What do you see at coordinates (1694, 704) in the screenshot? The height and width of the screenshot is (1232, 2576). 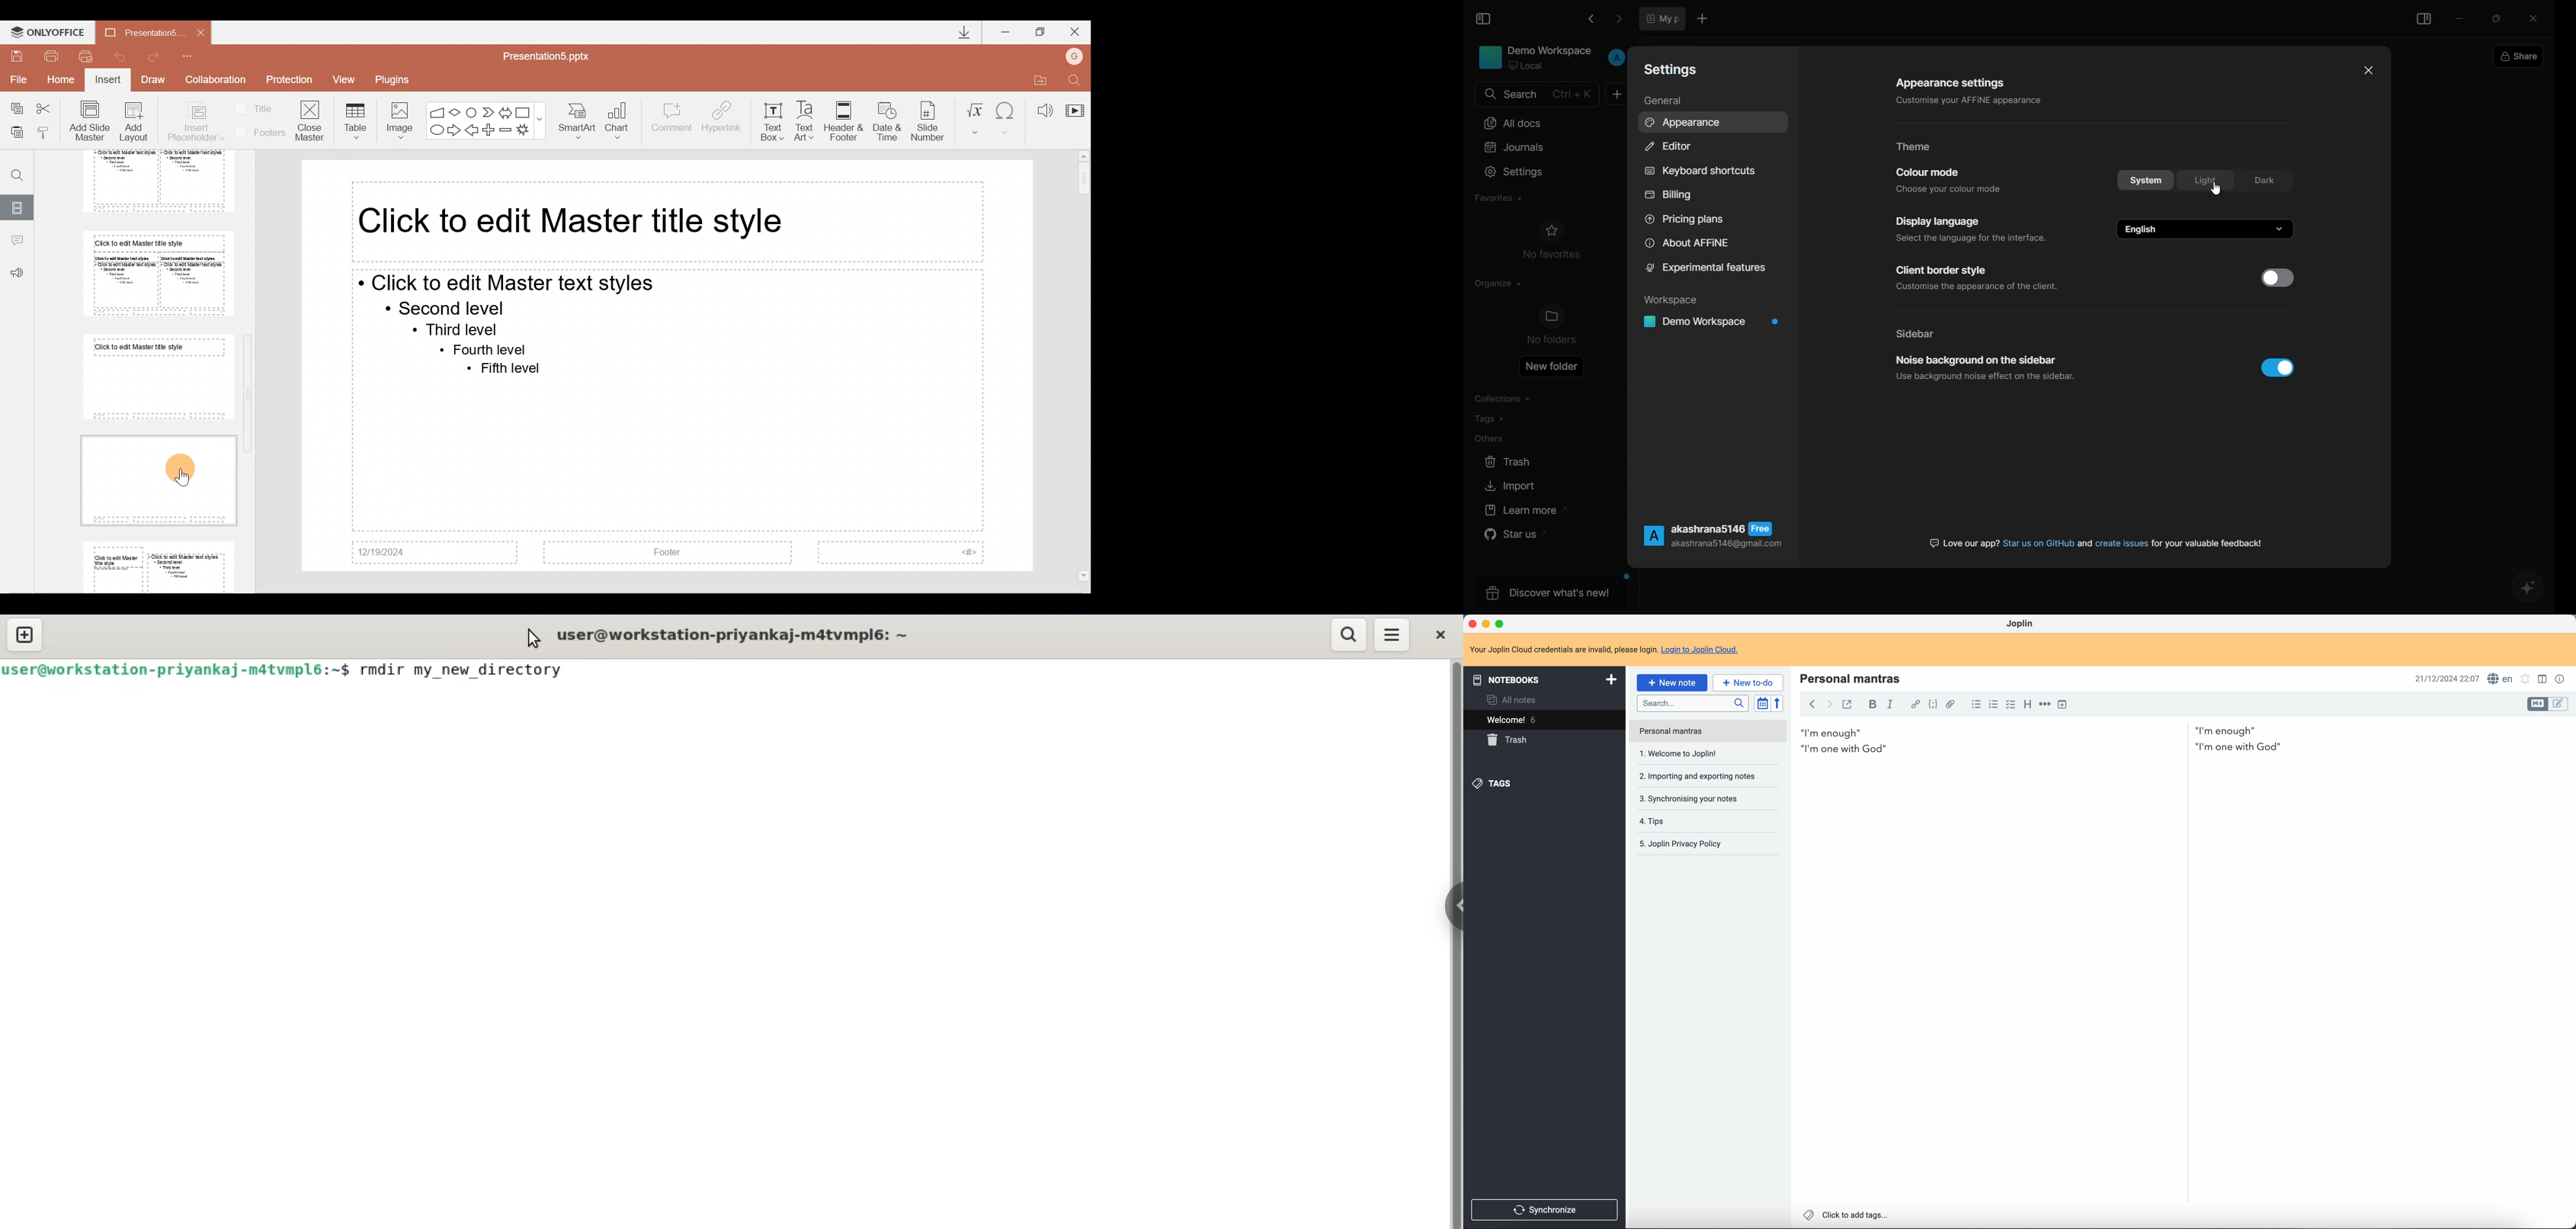 I see `search bar` at bounding box center [1694, 704].